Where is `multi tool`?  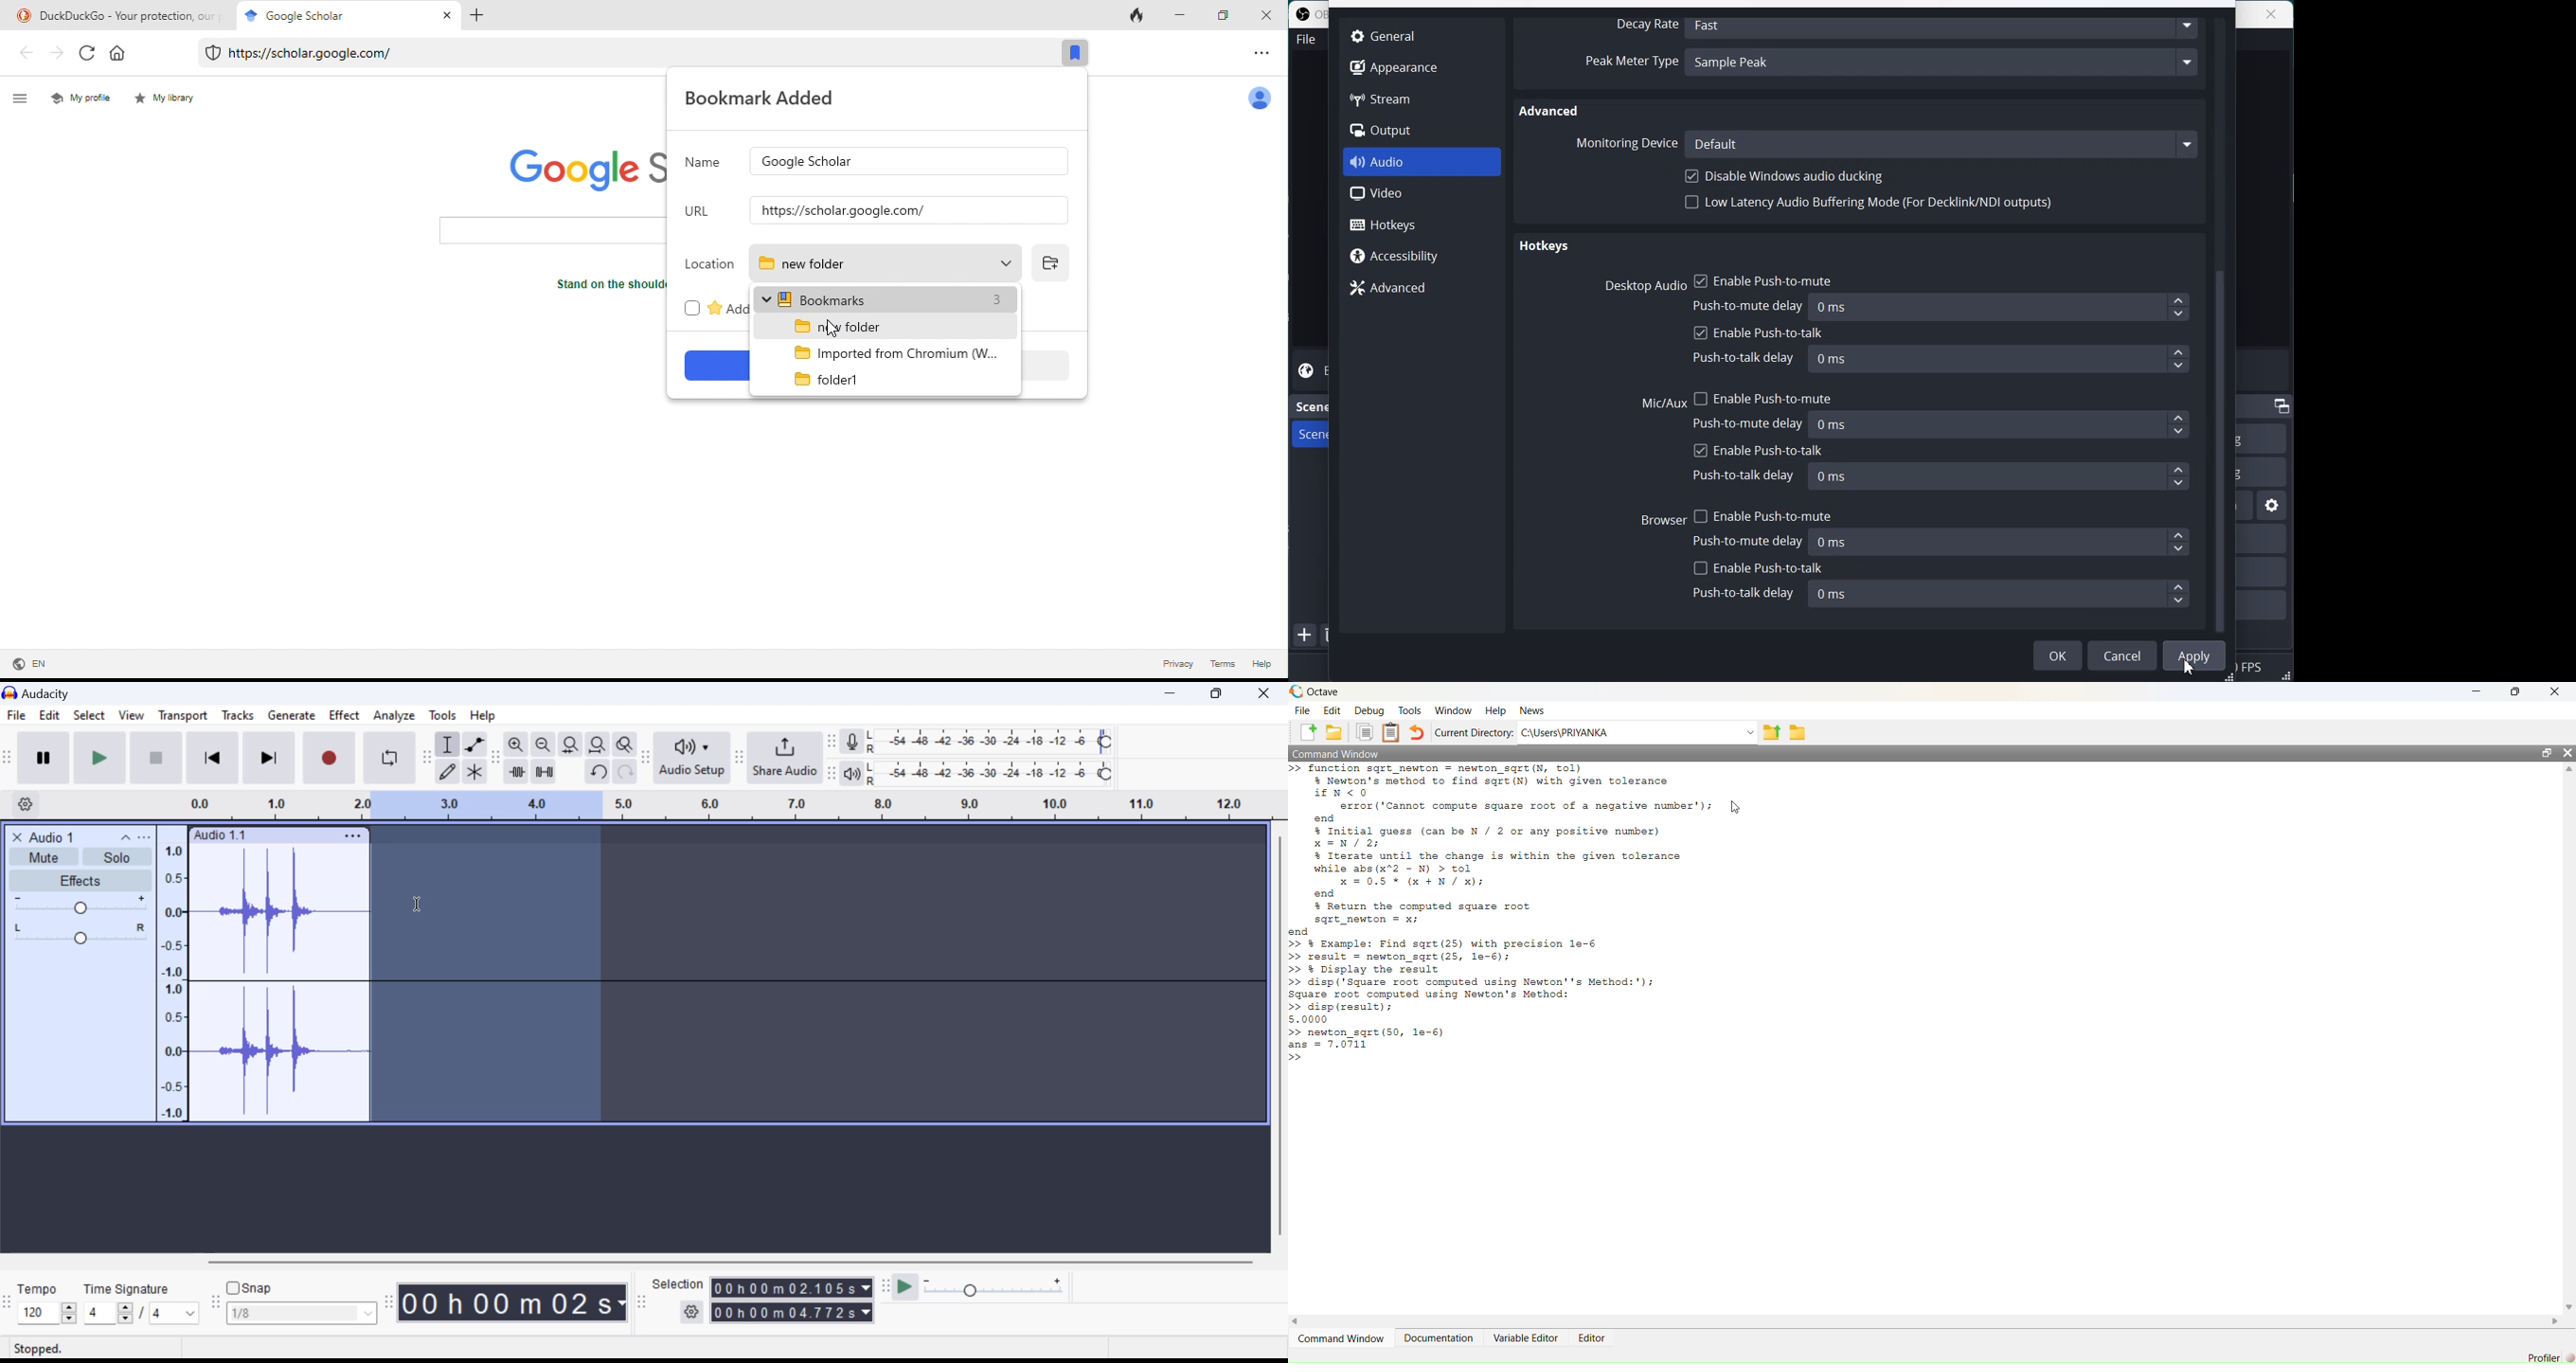 multi tool is located at coordinates (475, 773).